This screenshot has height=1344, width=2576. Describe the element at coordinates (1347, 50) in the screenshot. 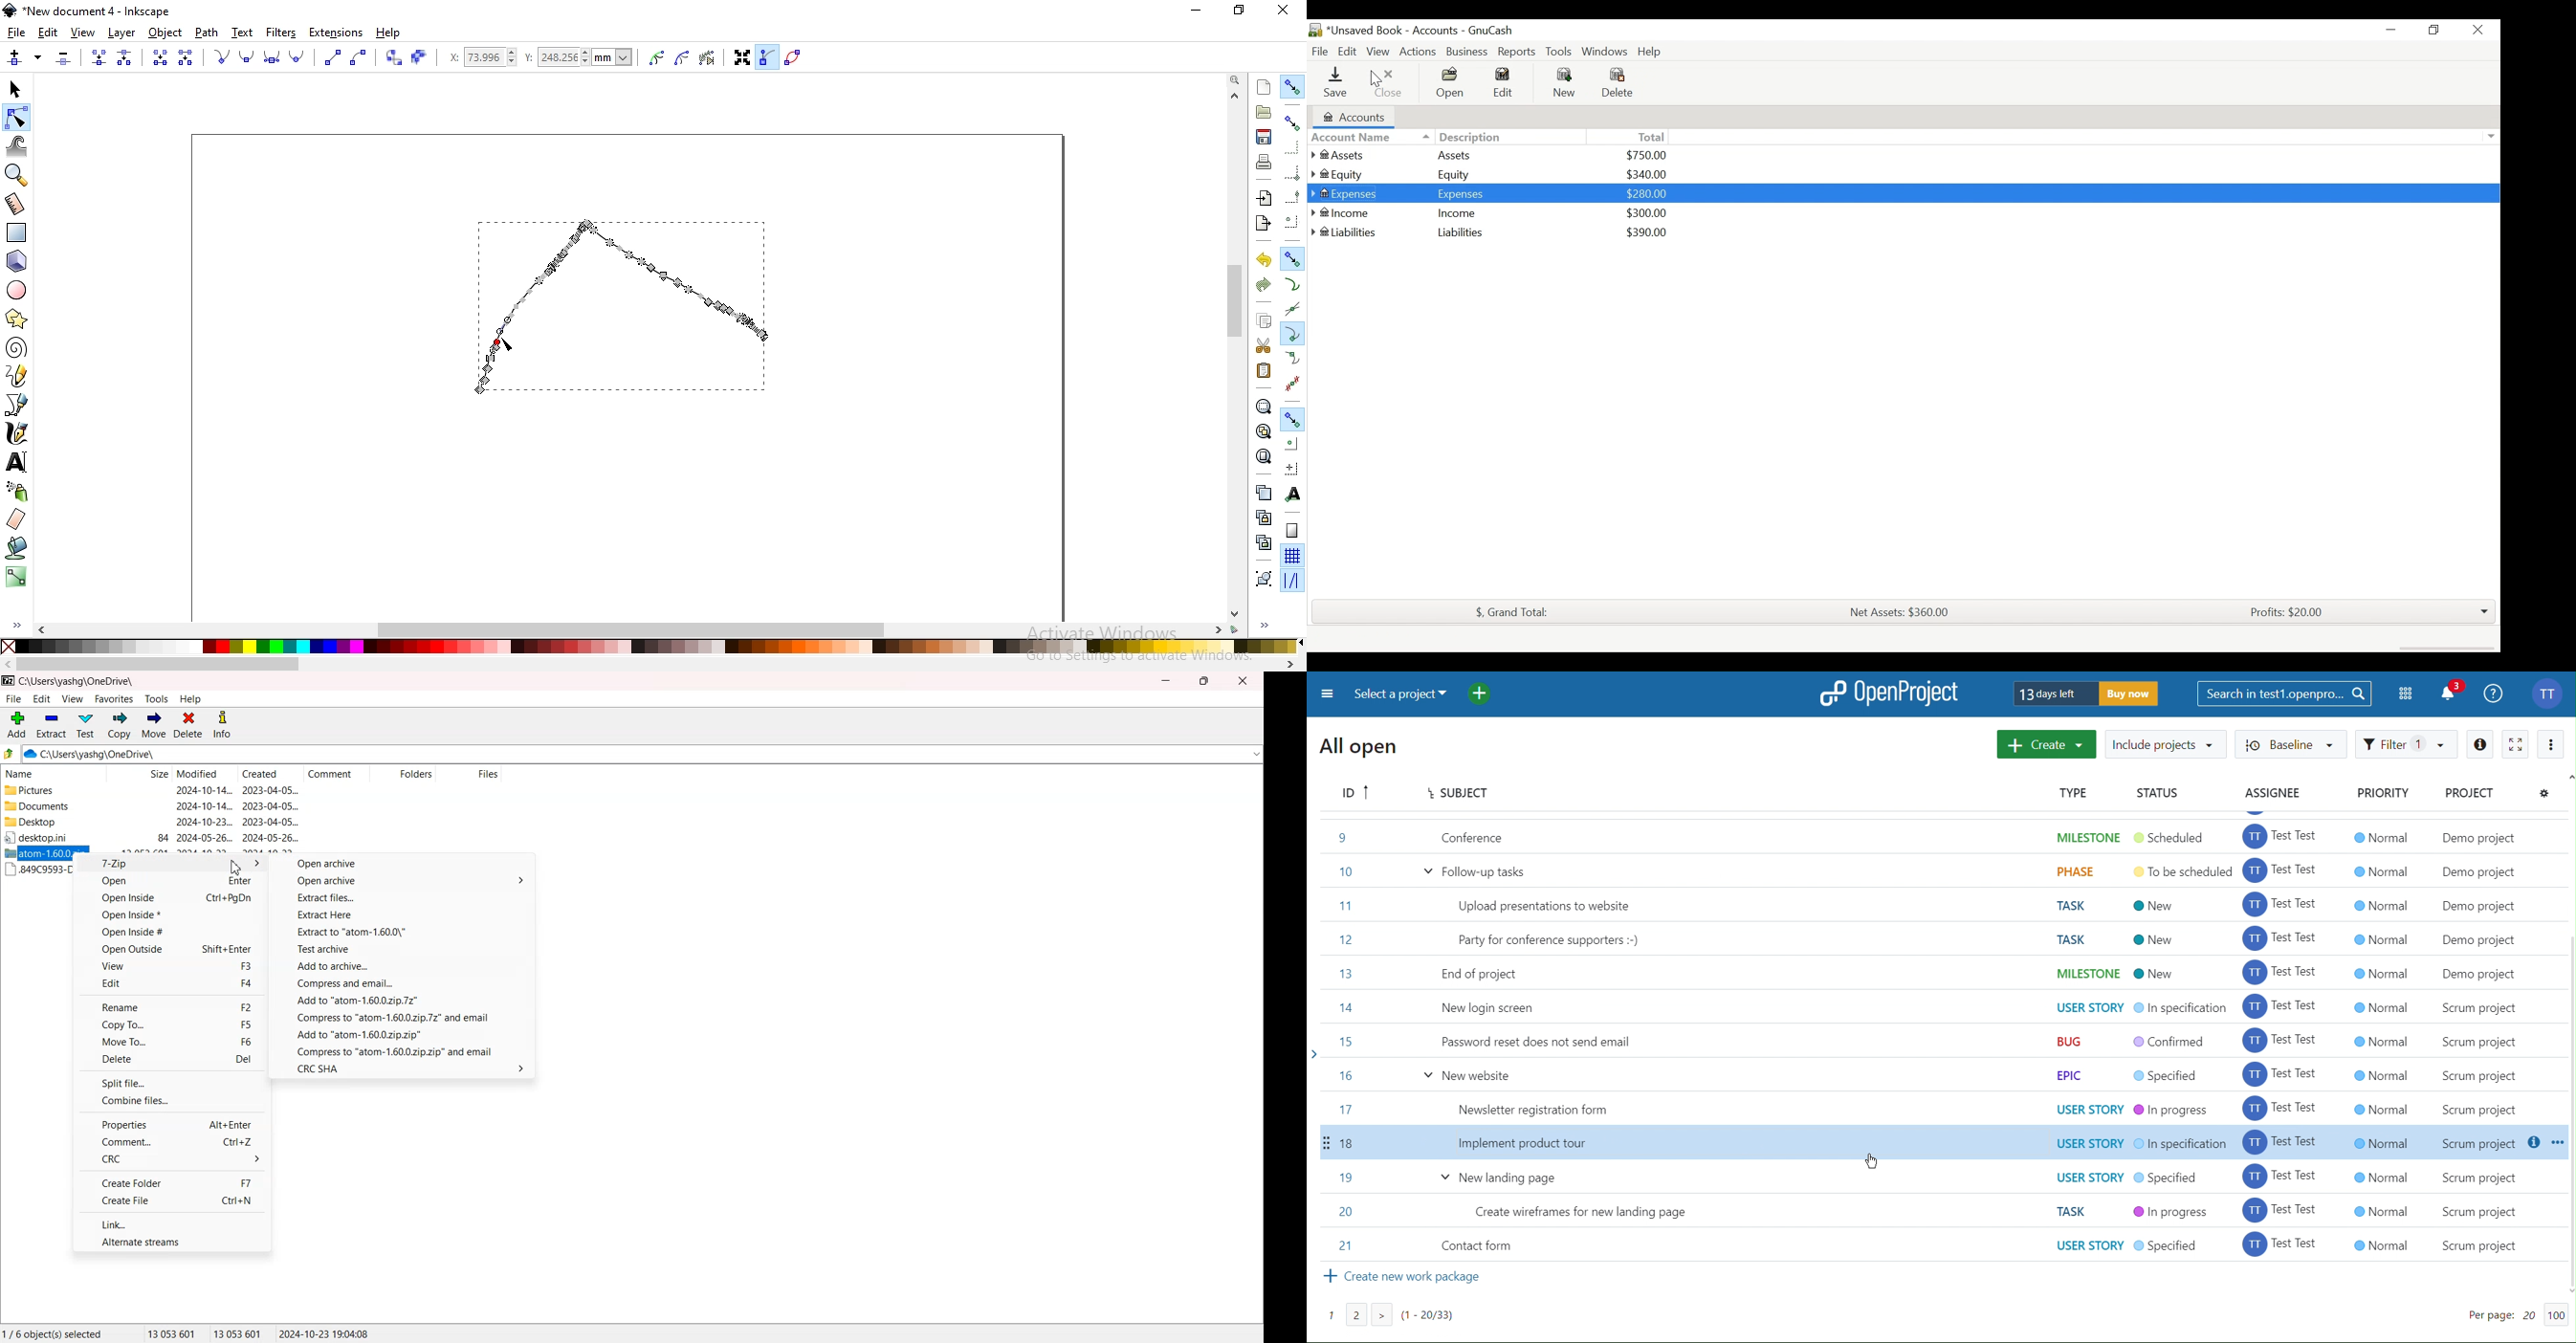

I see `Edit` at that location.